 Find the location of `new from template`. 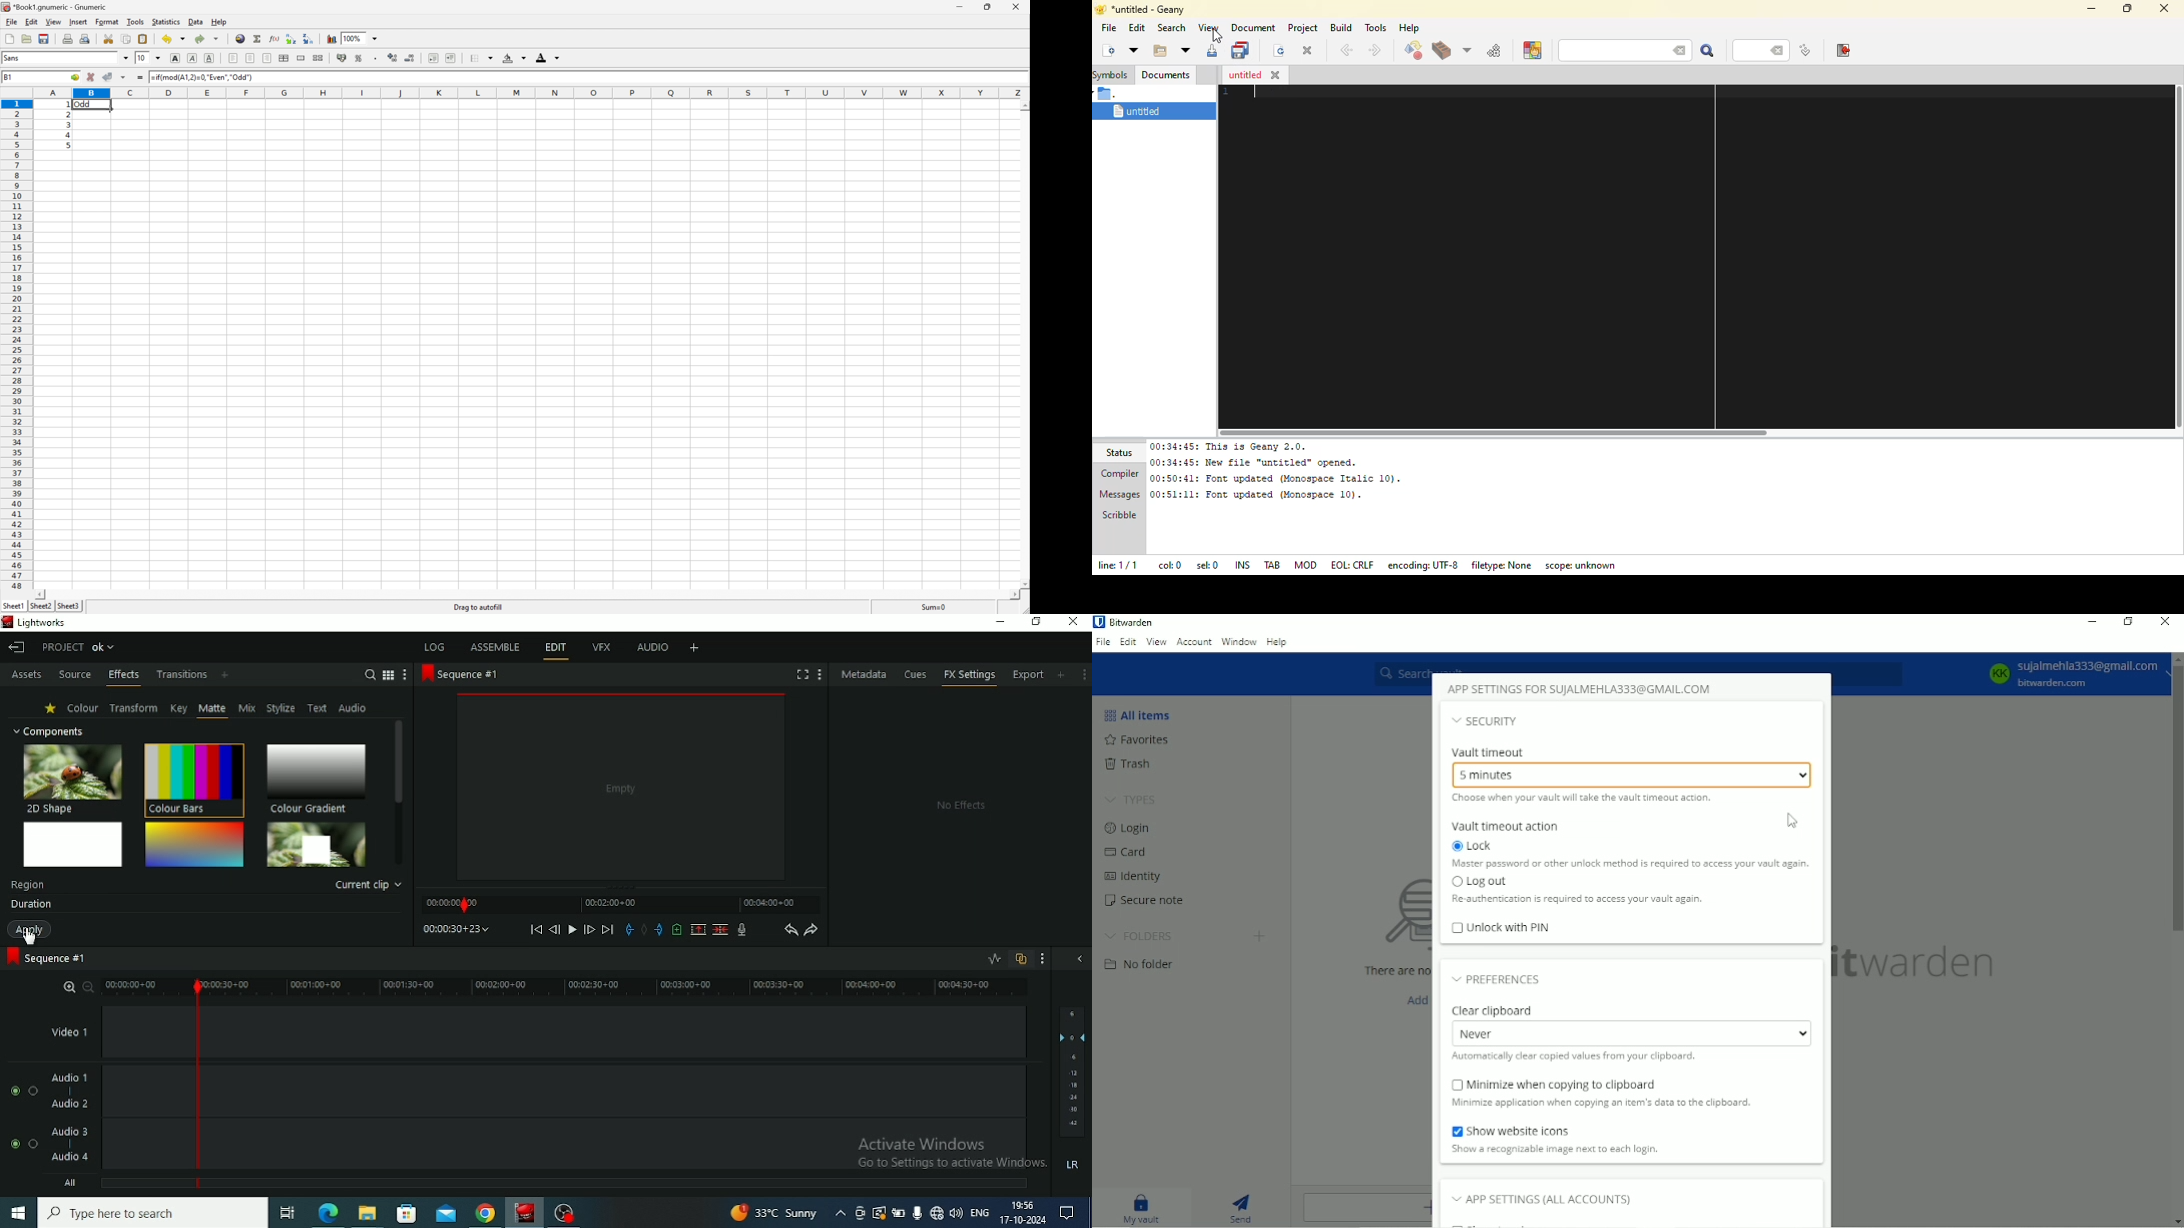

new from template is located at coordinates (1133, 50).